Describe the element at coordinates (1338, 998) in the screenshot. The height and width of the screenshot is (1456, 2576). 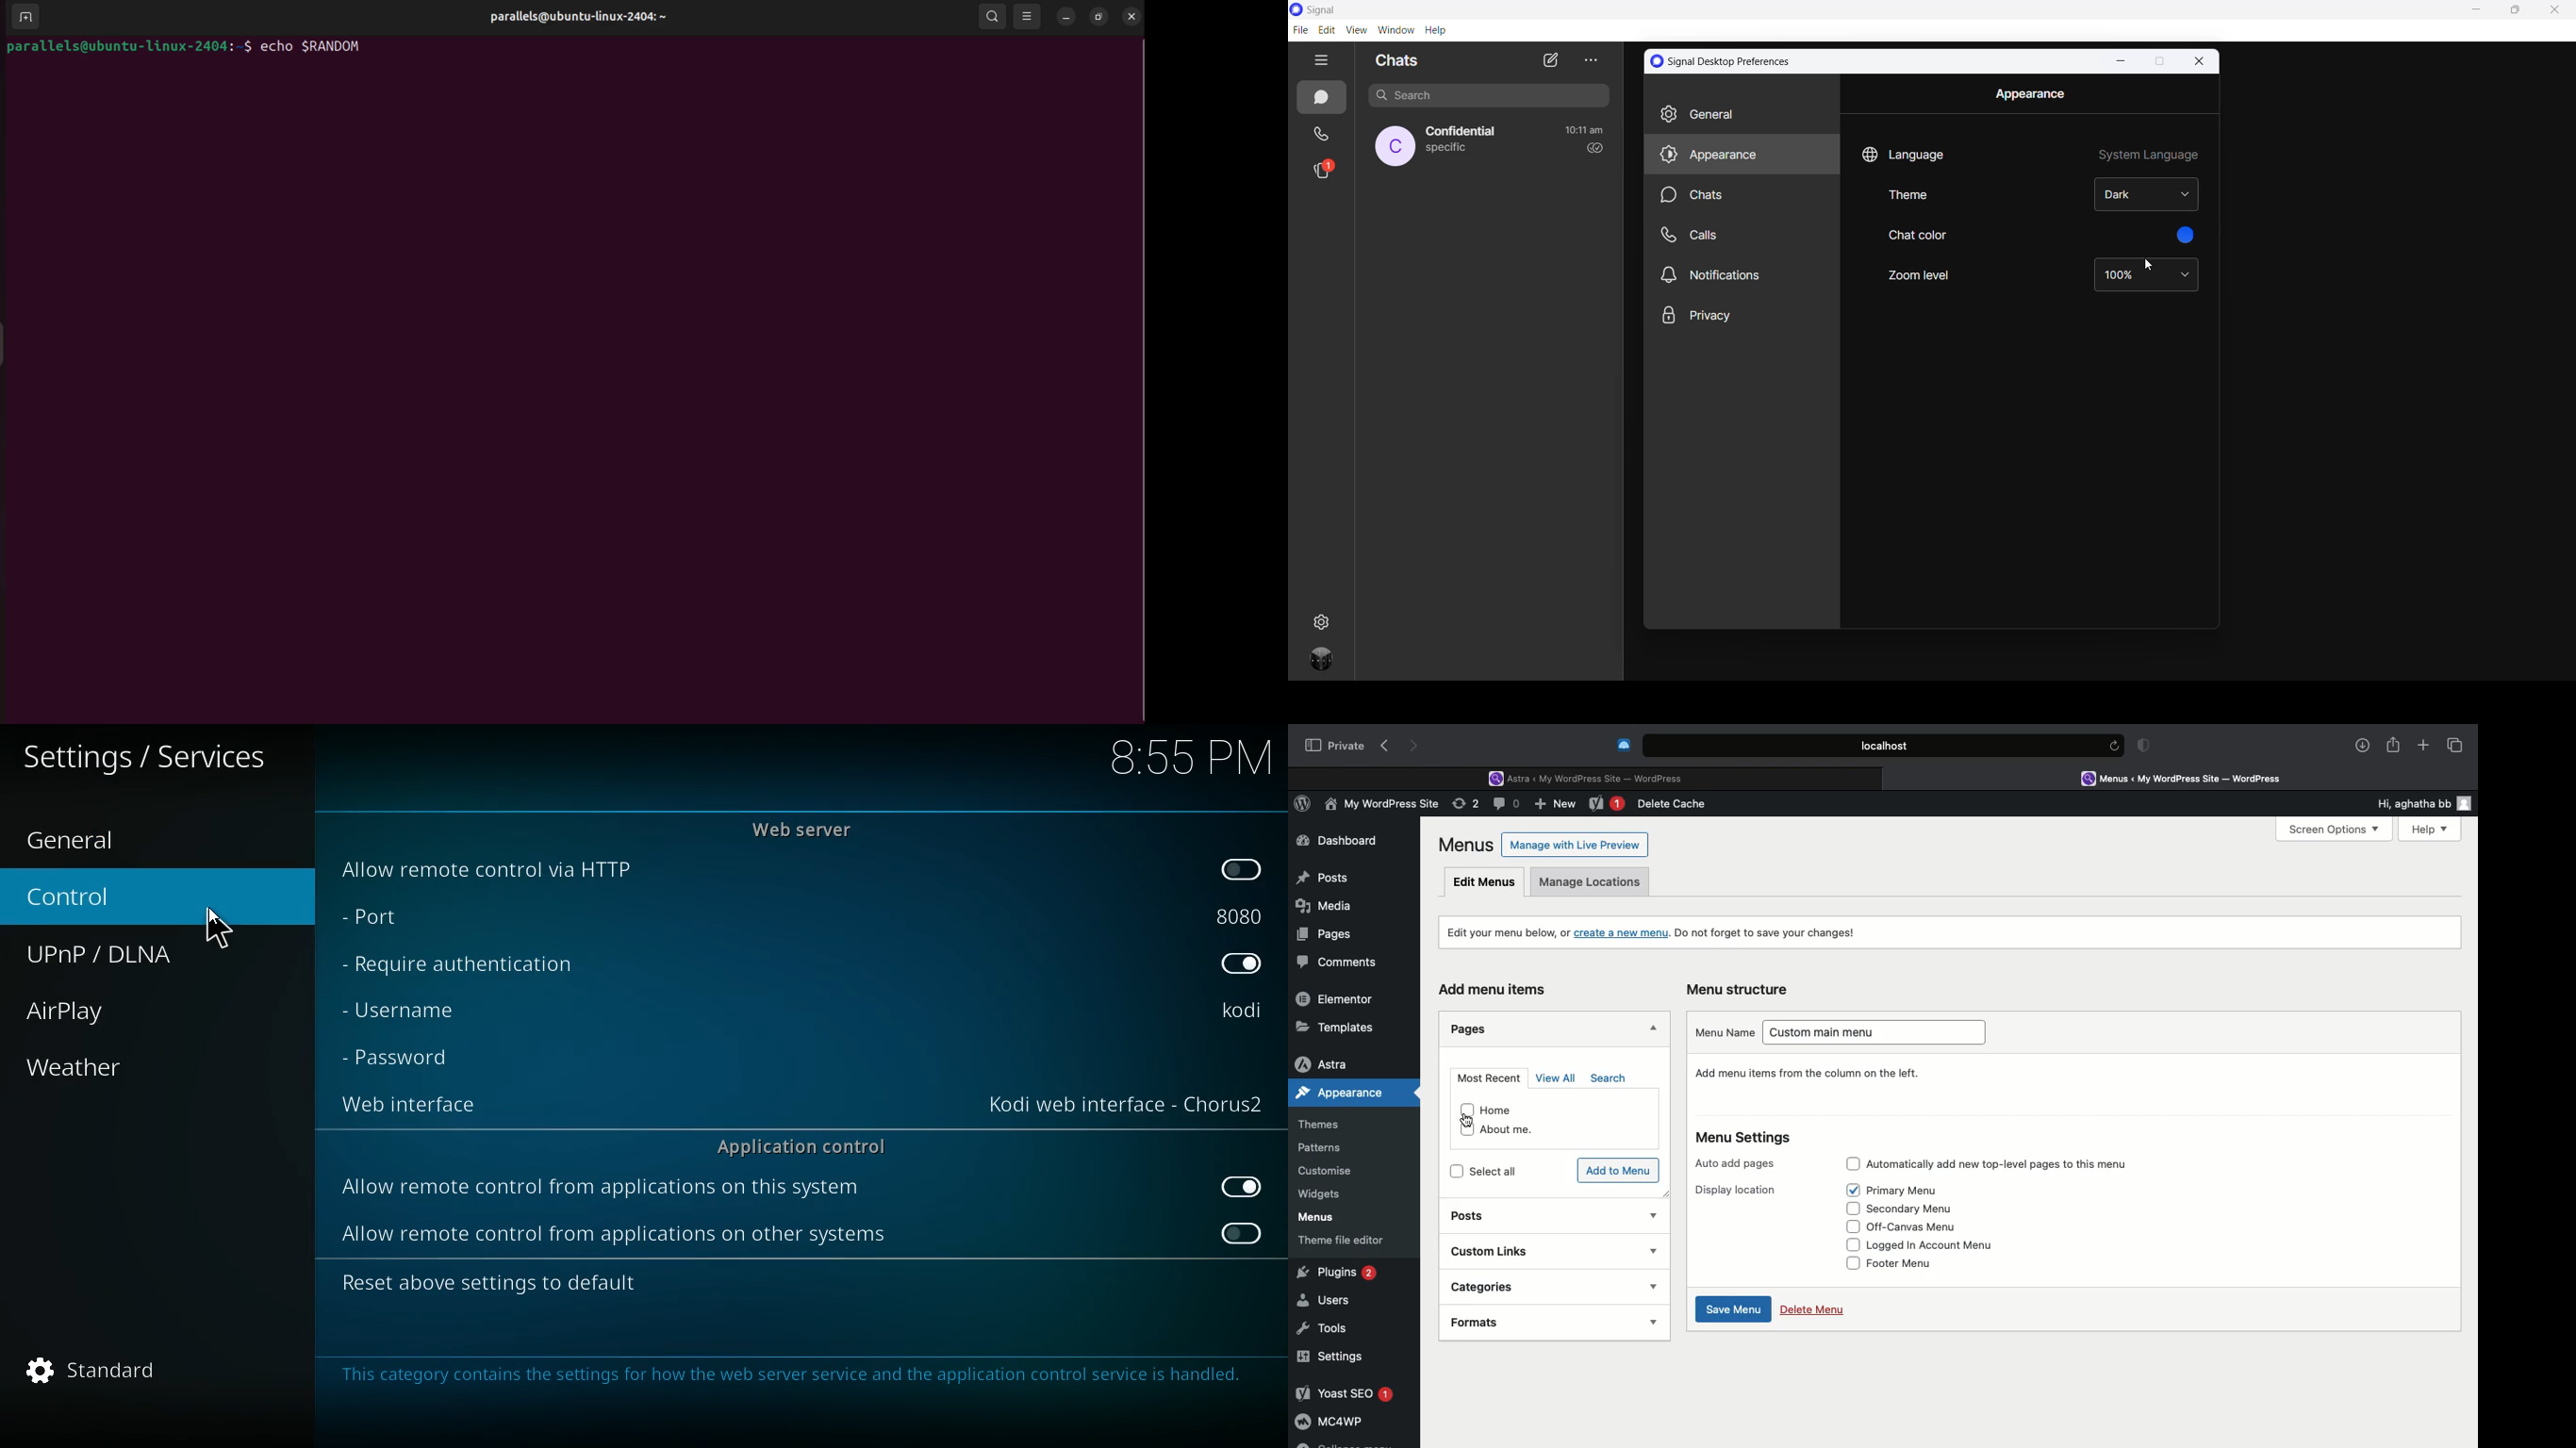
I see `Elementor` at that location.